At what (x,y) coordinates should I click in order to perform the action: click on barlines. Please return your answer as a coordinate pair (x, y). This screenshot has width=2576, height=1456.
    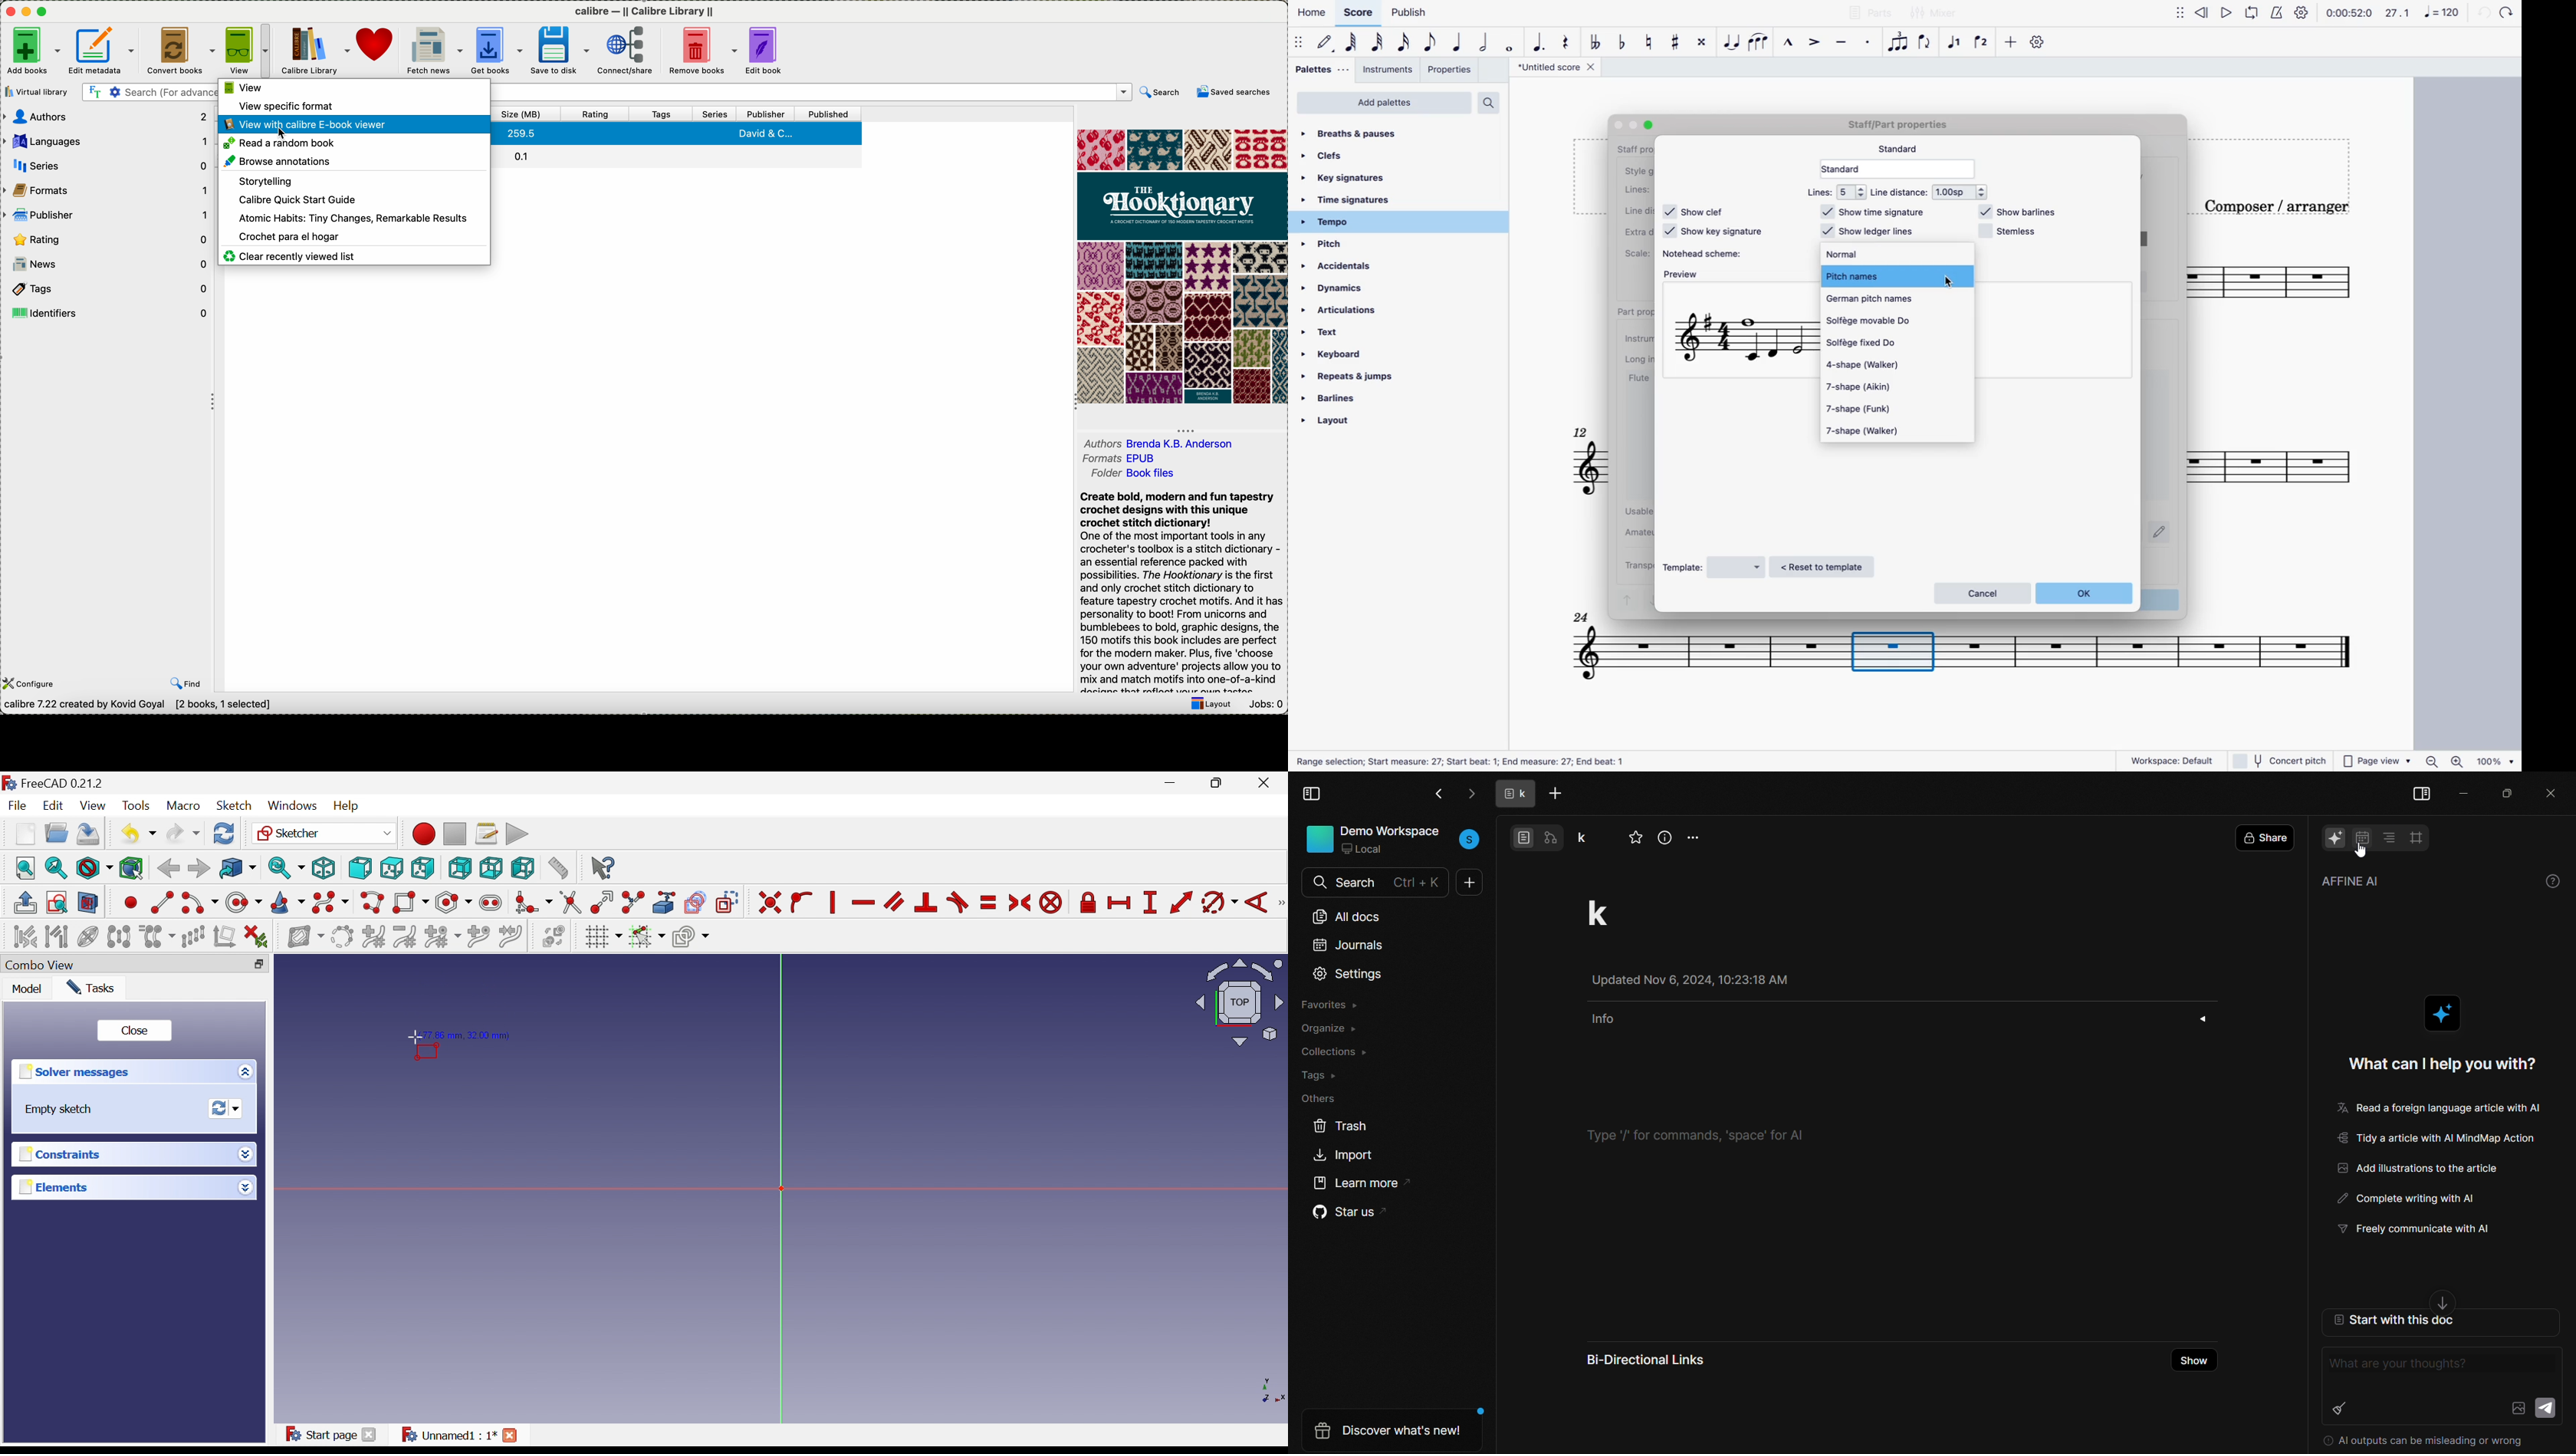
    Looking at the image, I should click on (1380, 398).